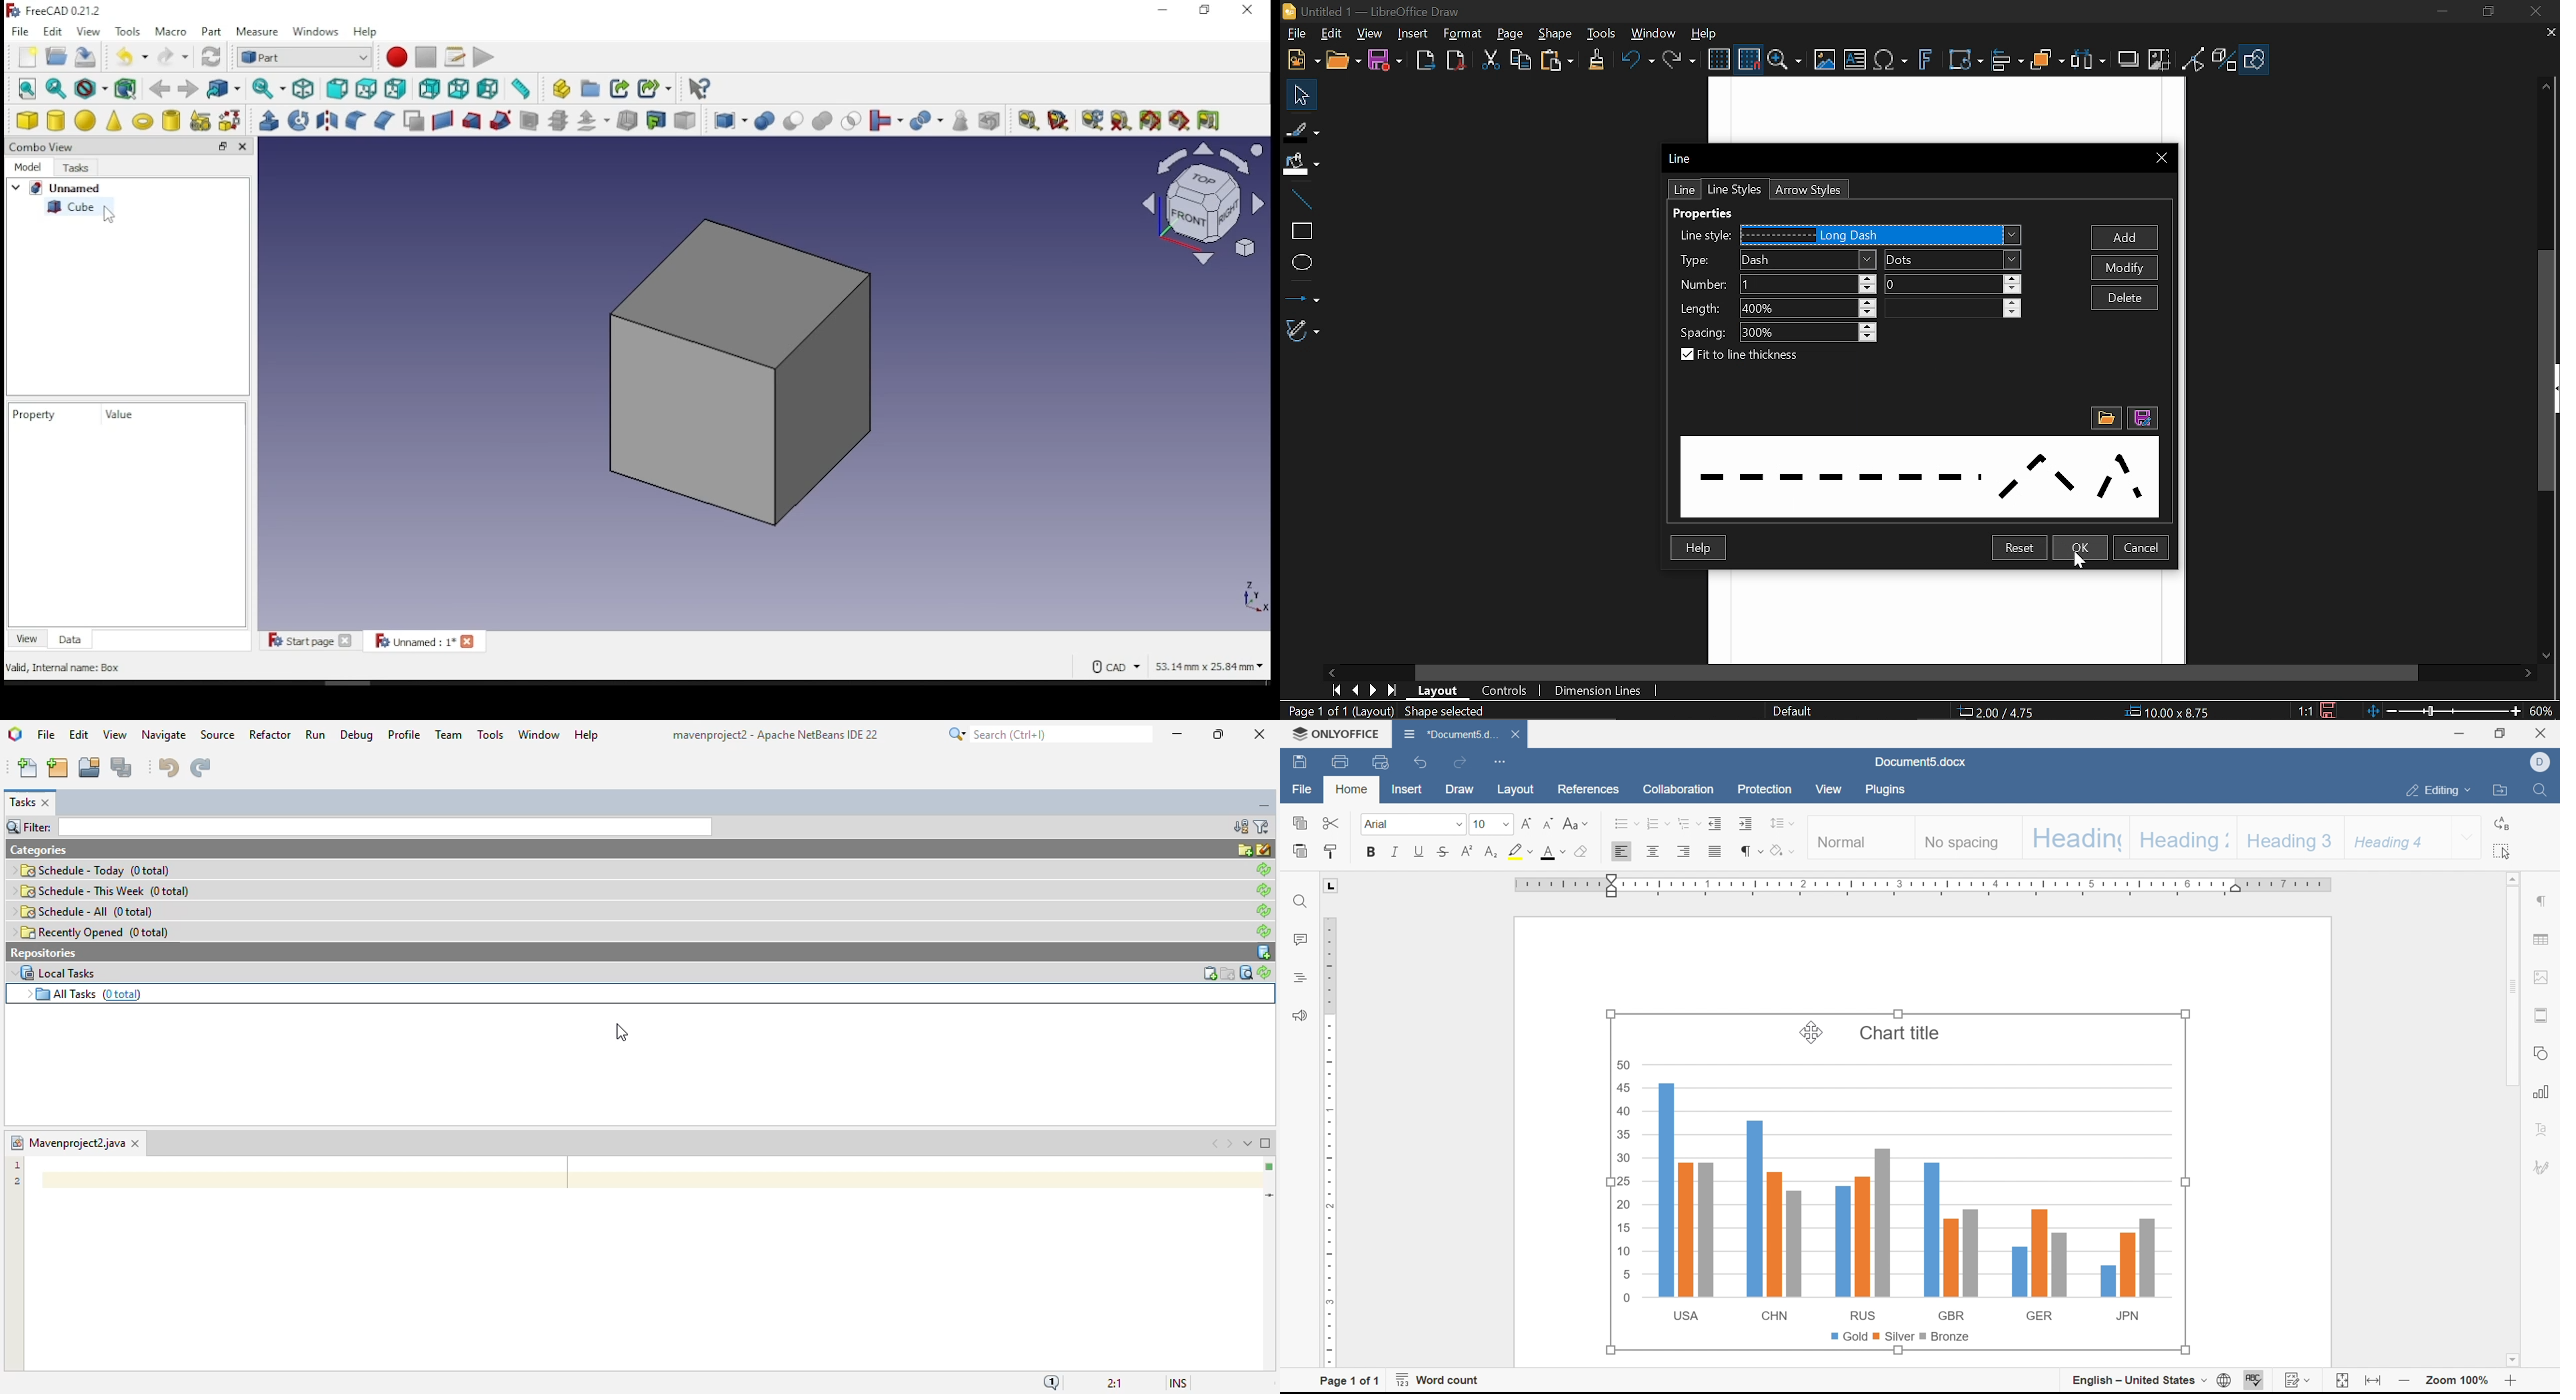  I want to click on make link, so click(621, 90).